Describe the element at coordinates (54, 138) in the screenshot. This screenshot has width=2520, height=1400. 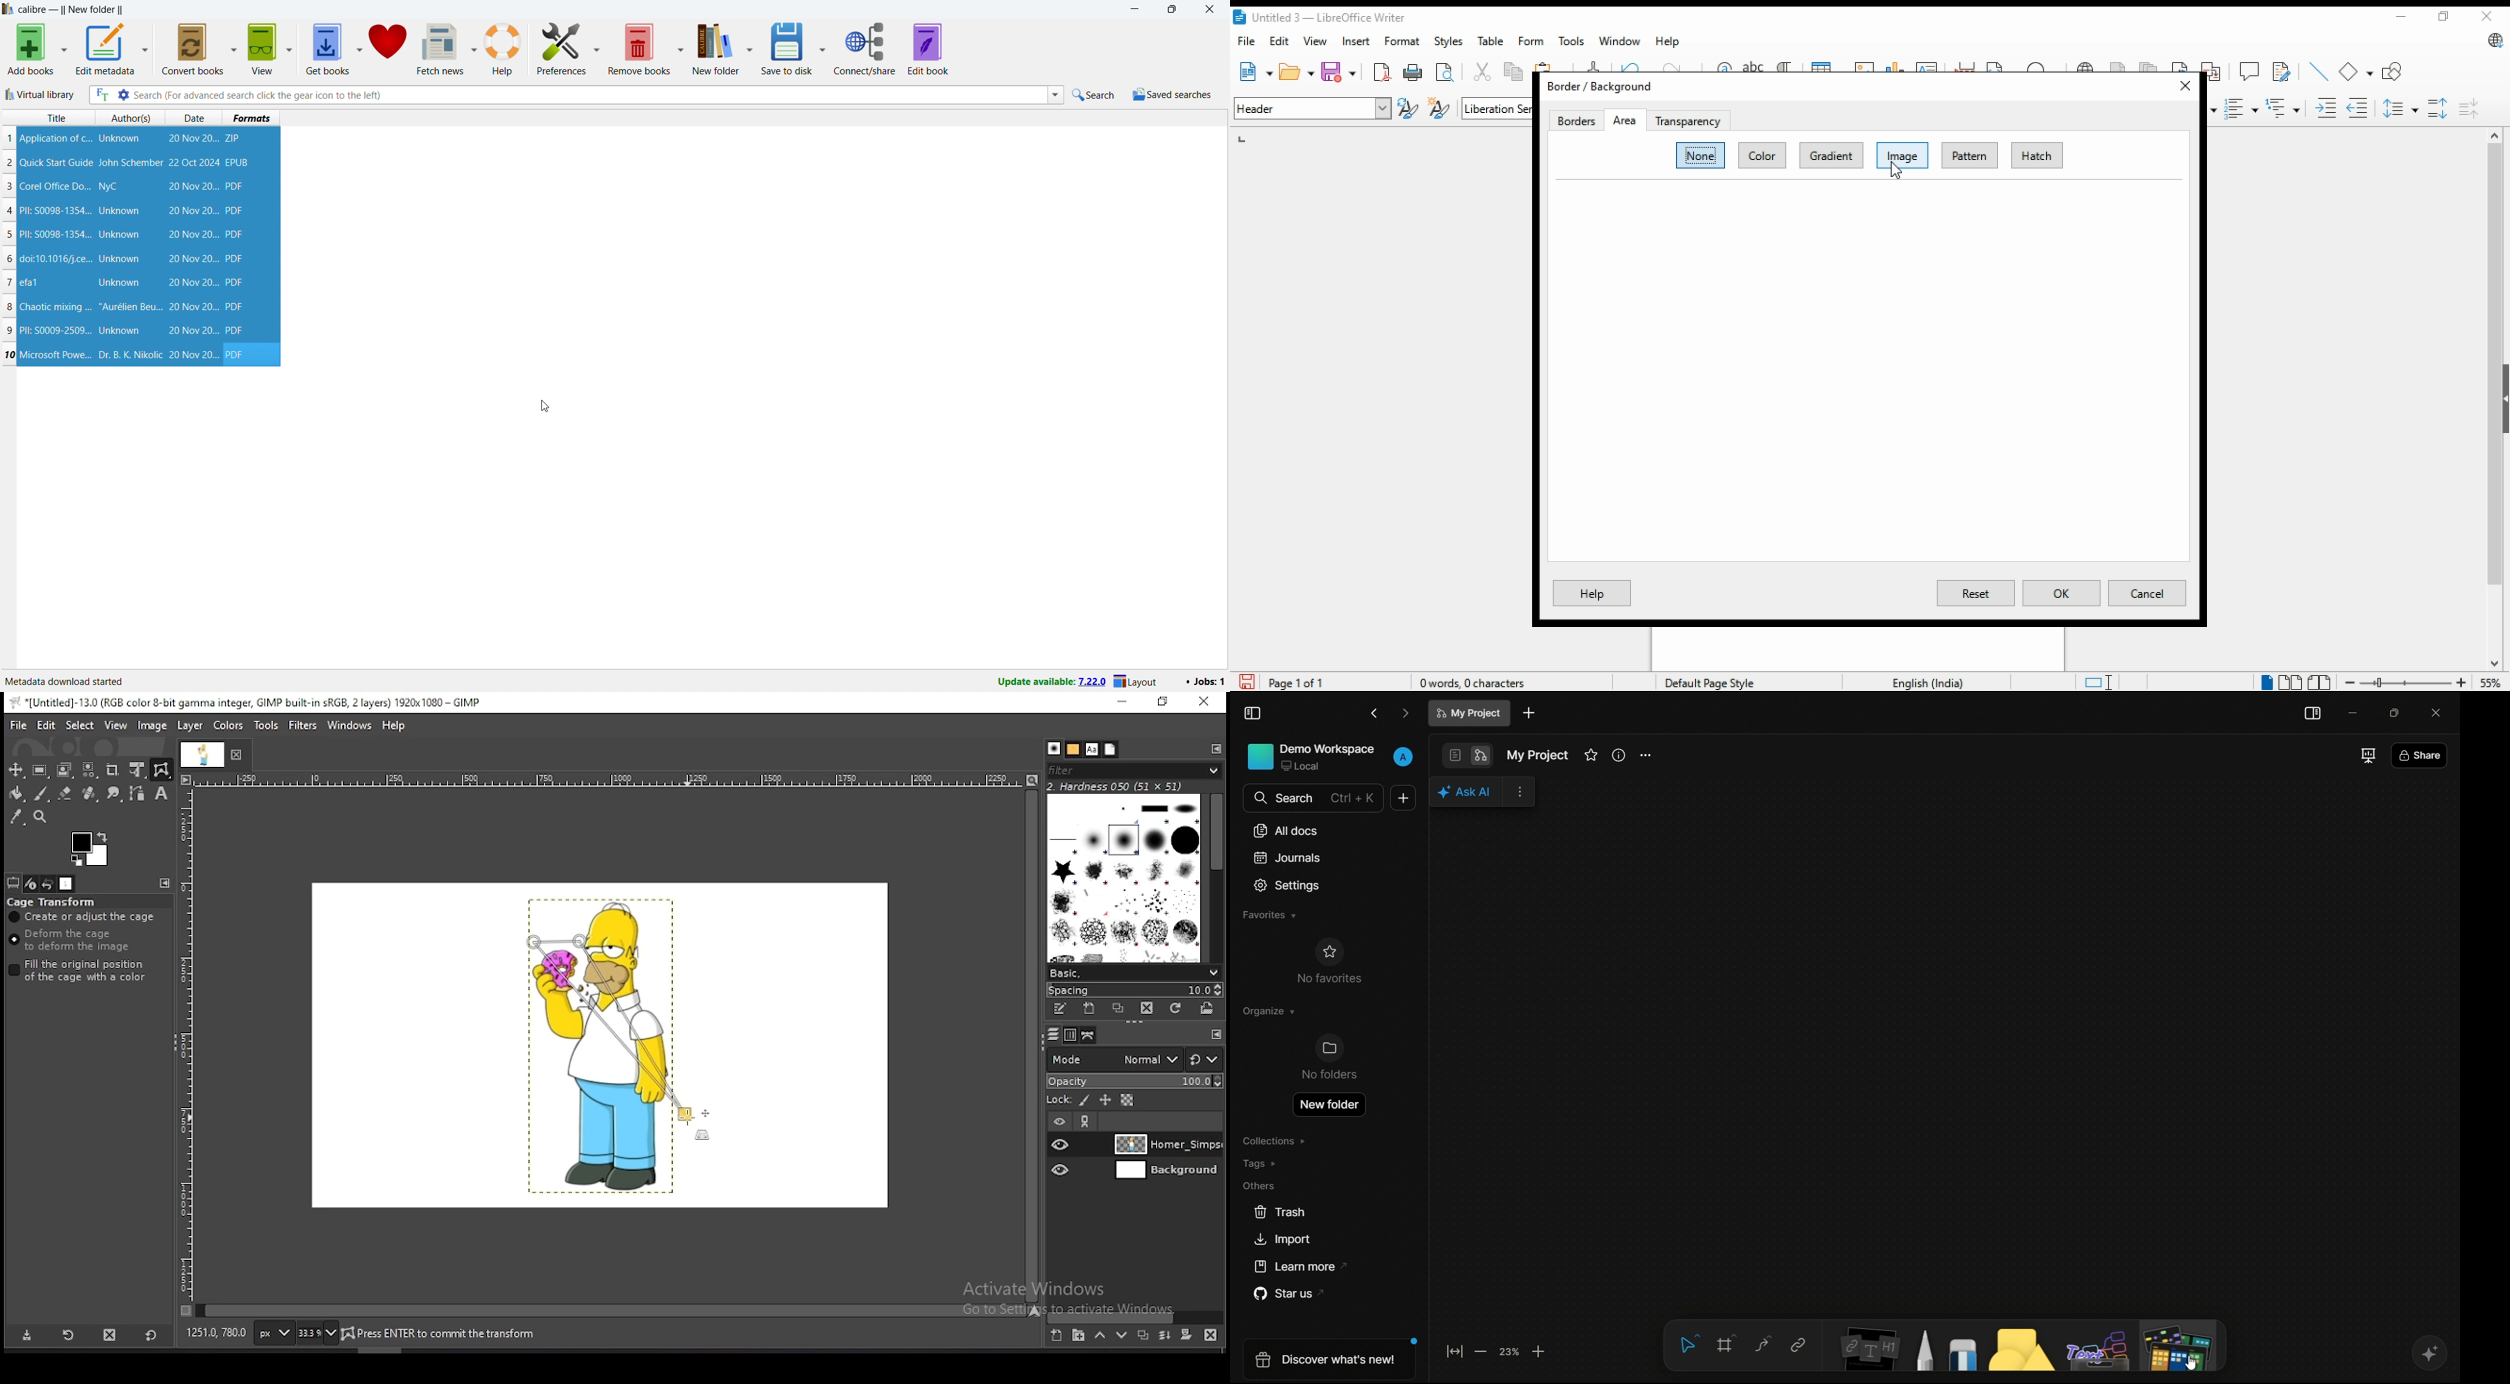
I see `Application of c...` at that location.